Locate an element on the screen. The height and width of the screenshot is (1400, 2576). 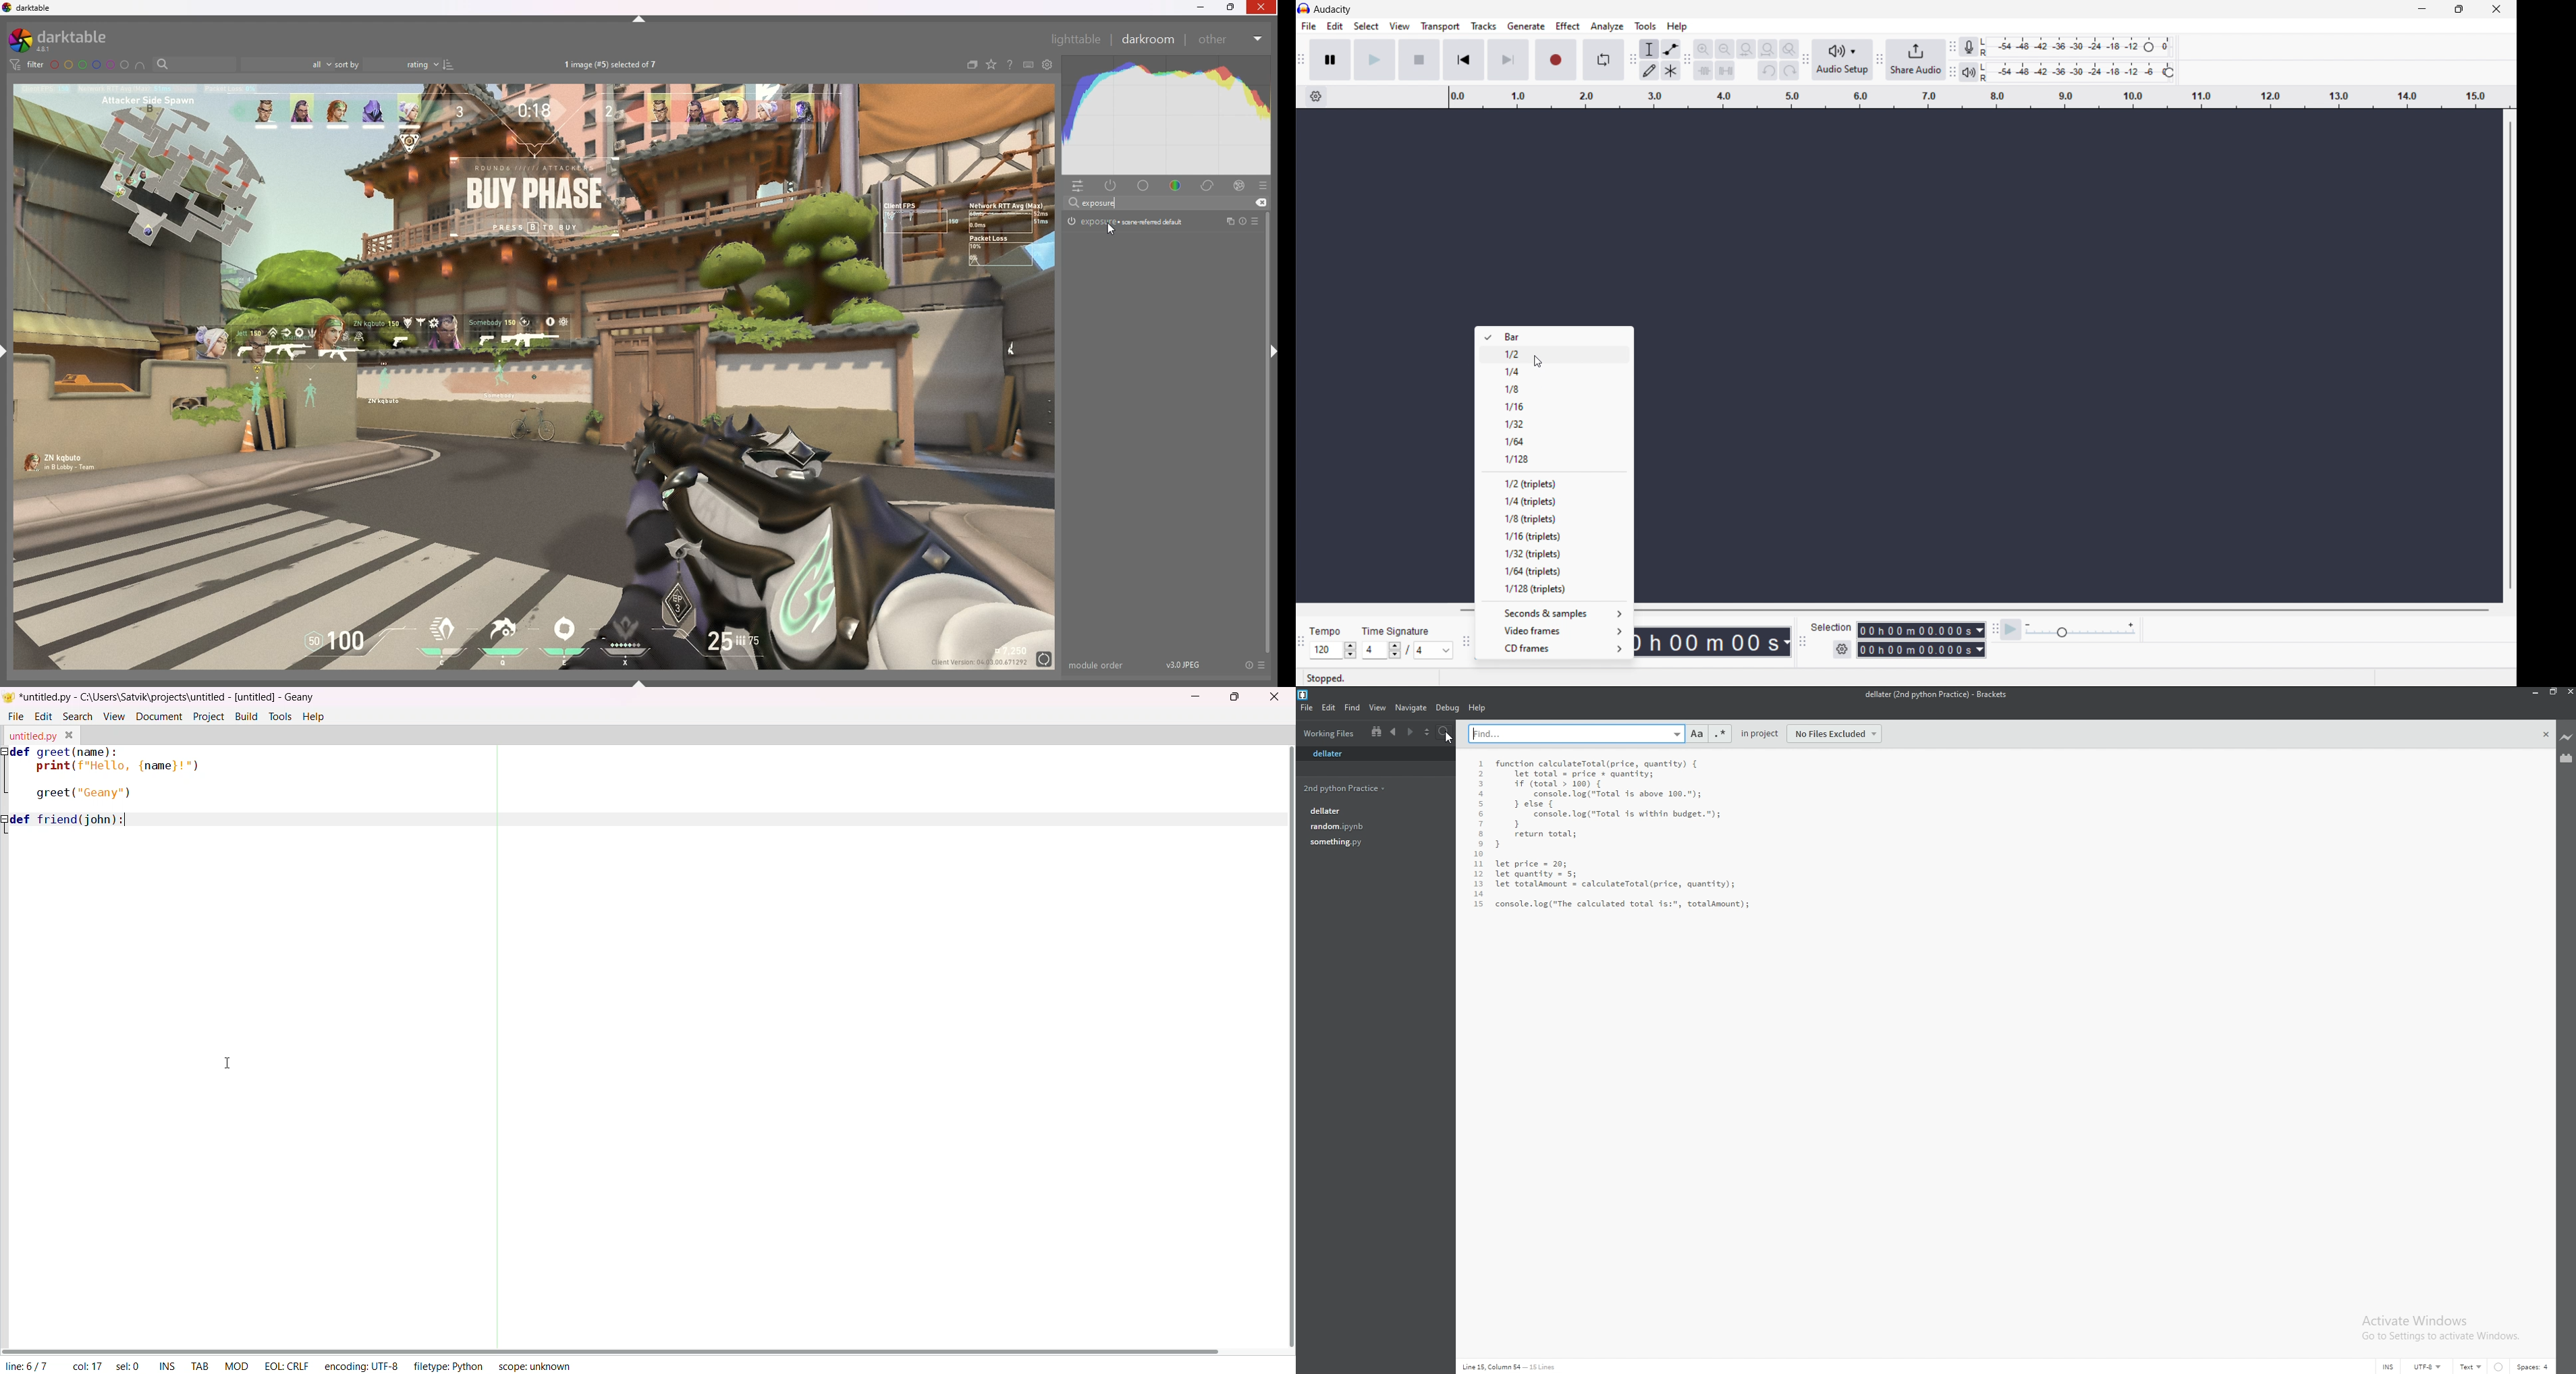
vertical scrollbar is located at coordinates (2515, 355).